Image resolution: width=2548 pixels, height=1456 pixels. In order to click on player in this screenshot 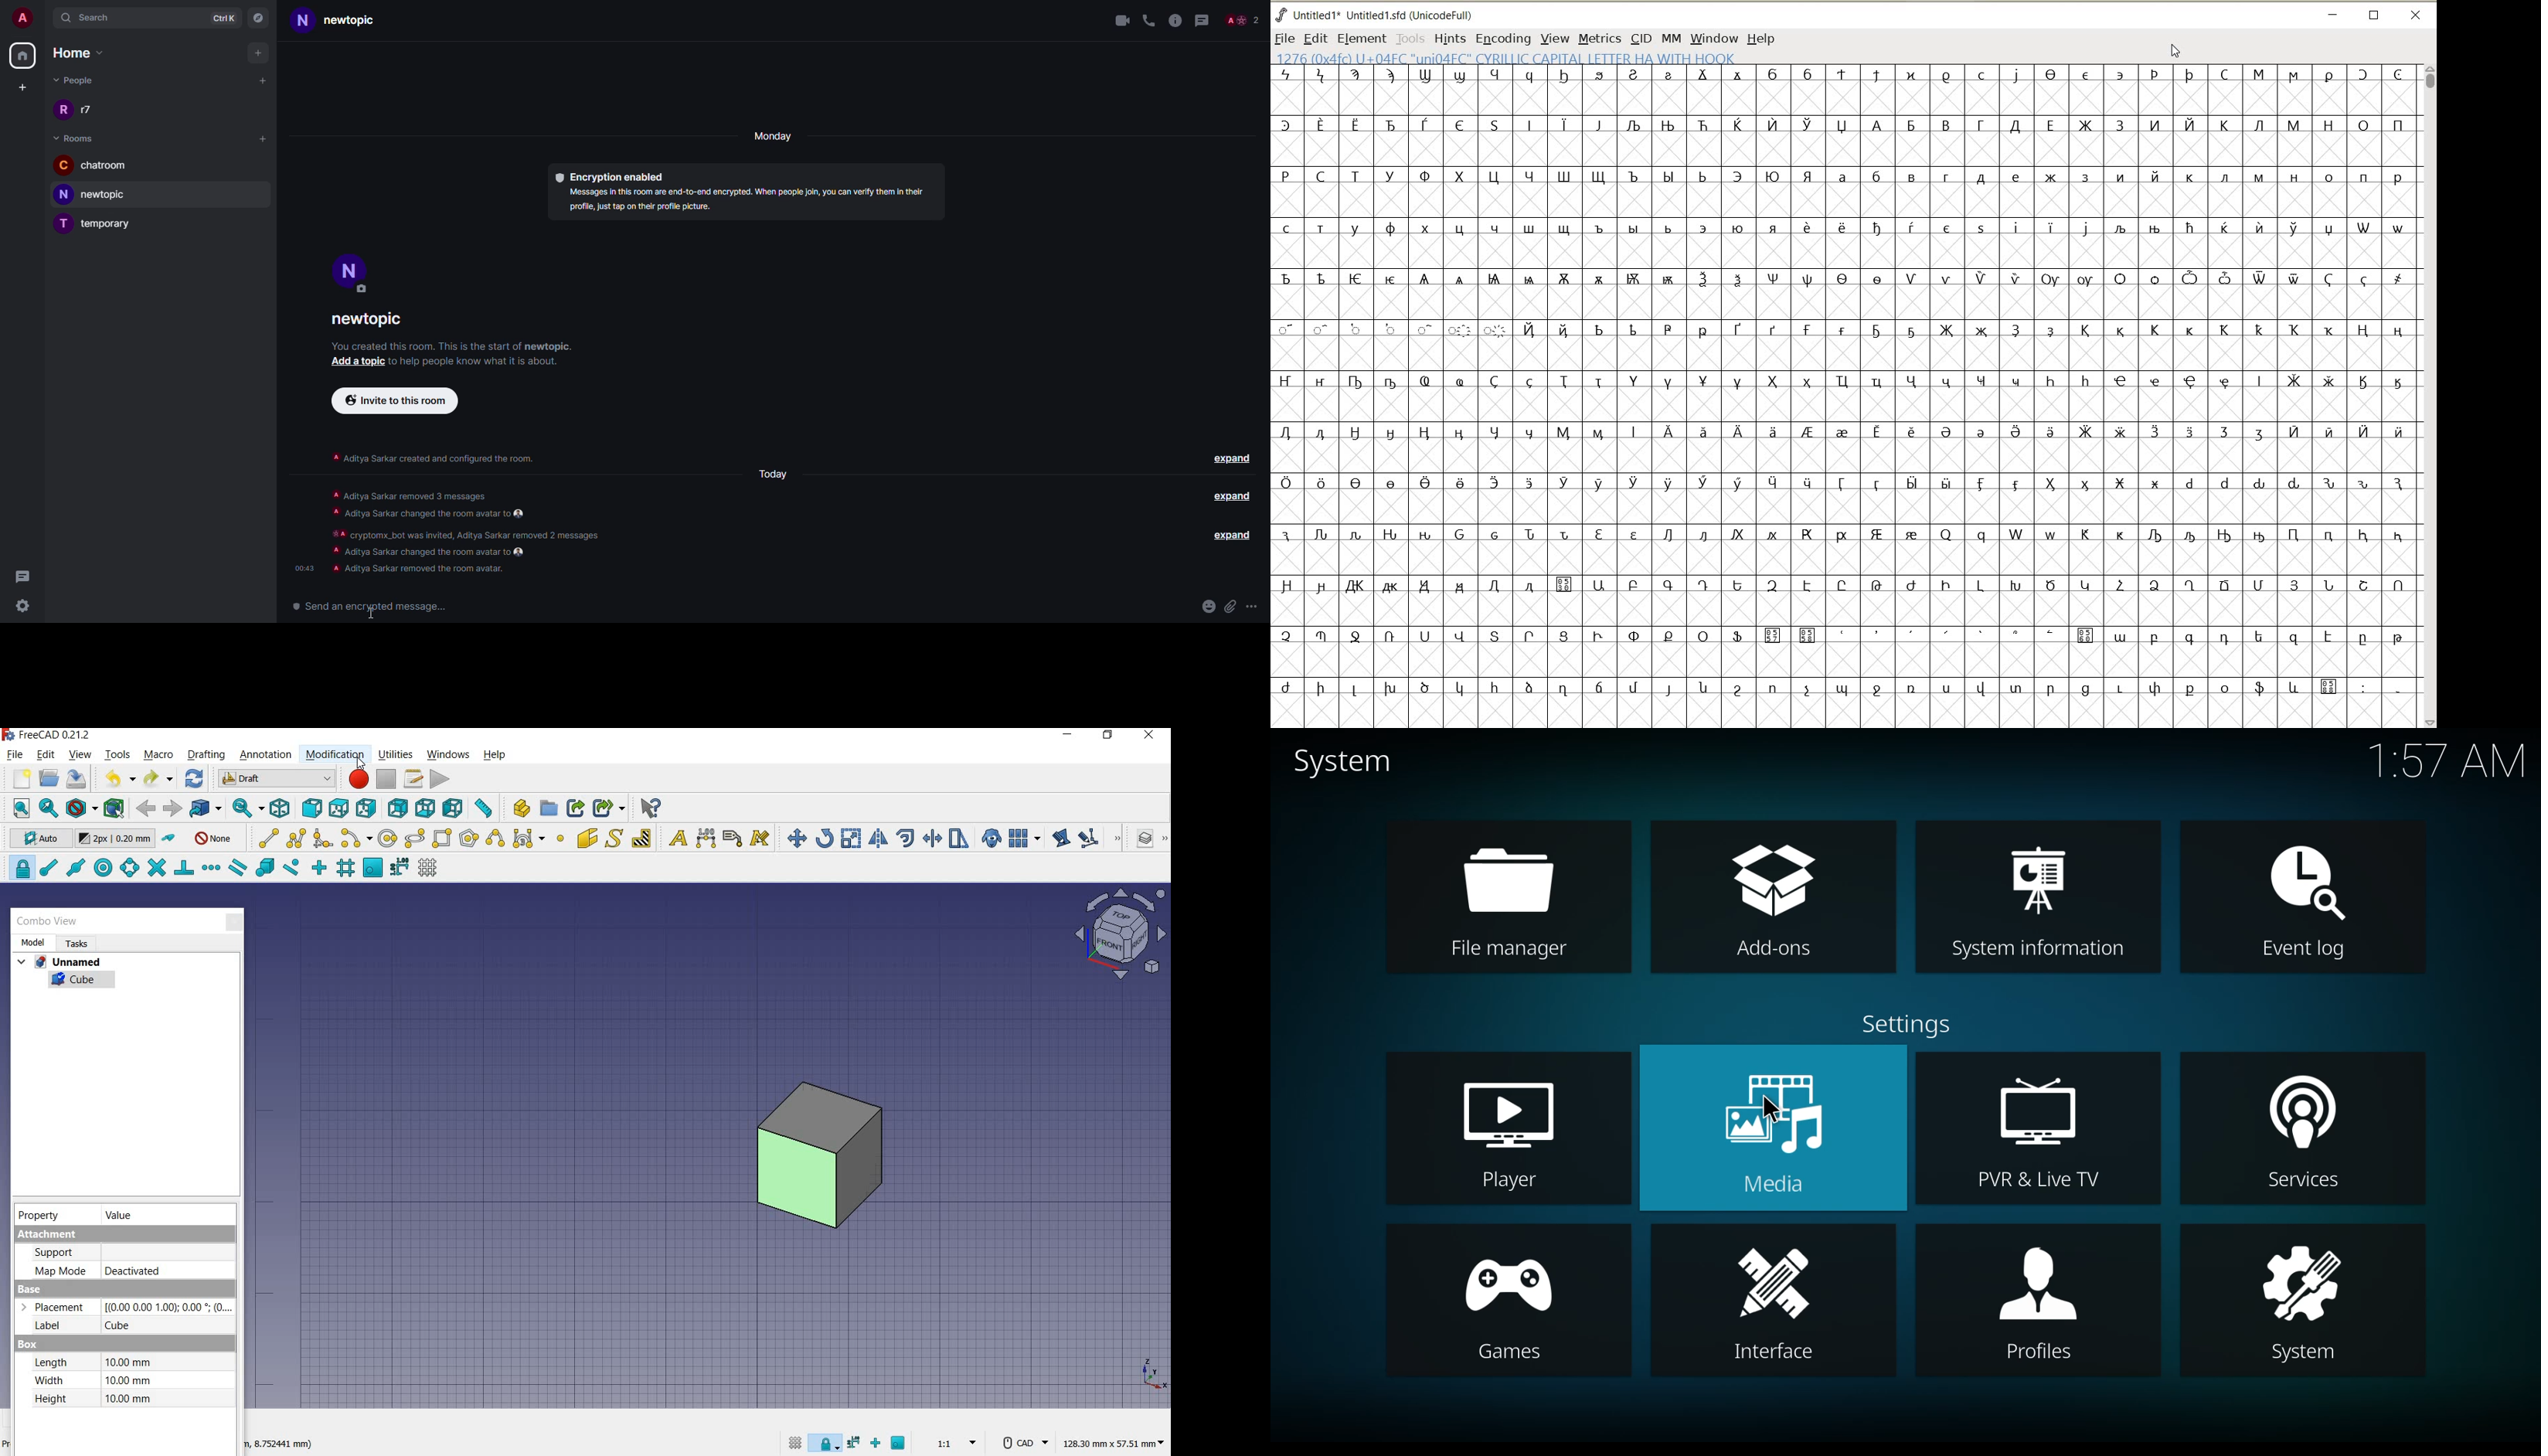, I will do `click(1509, 1130)`.